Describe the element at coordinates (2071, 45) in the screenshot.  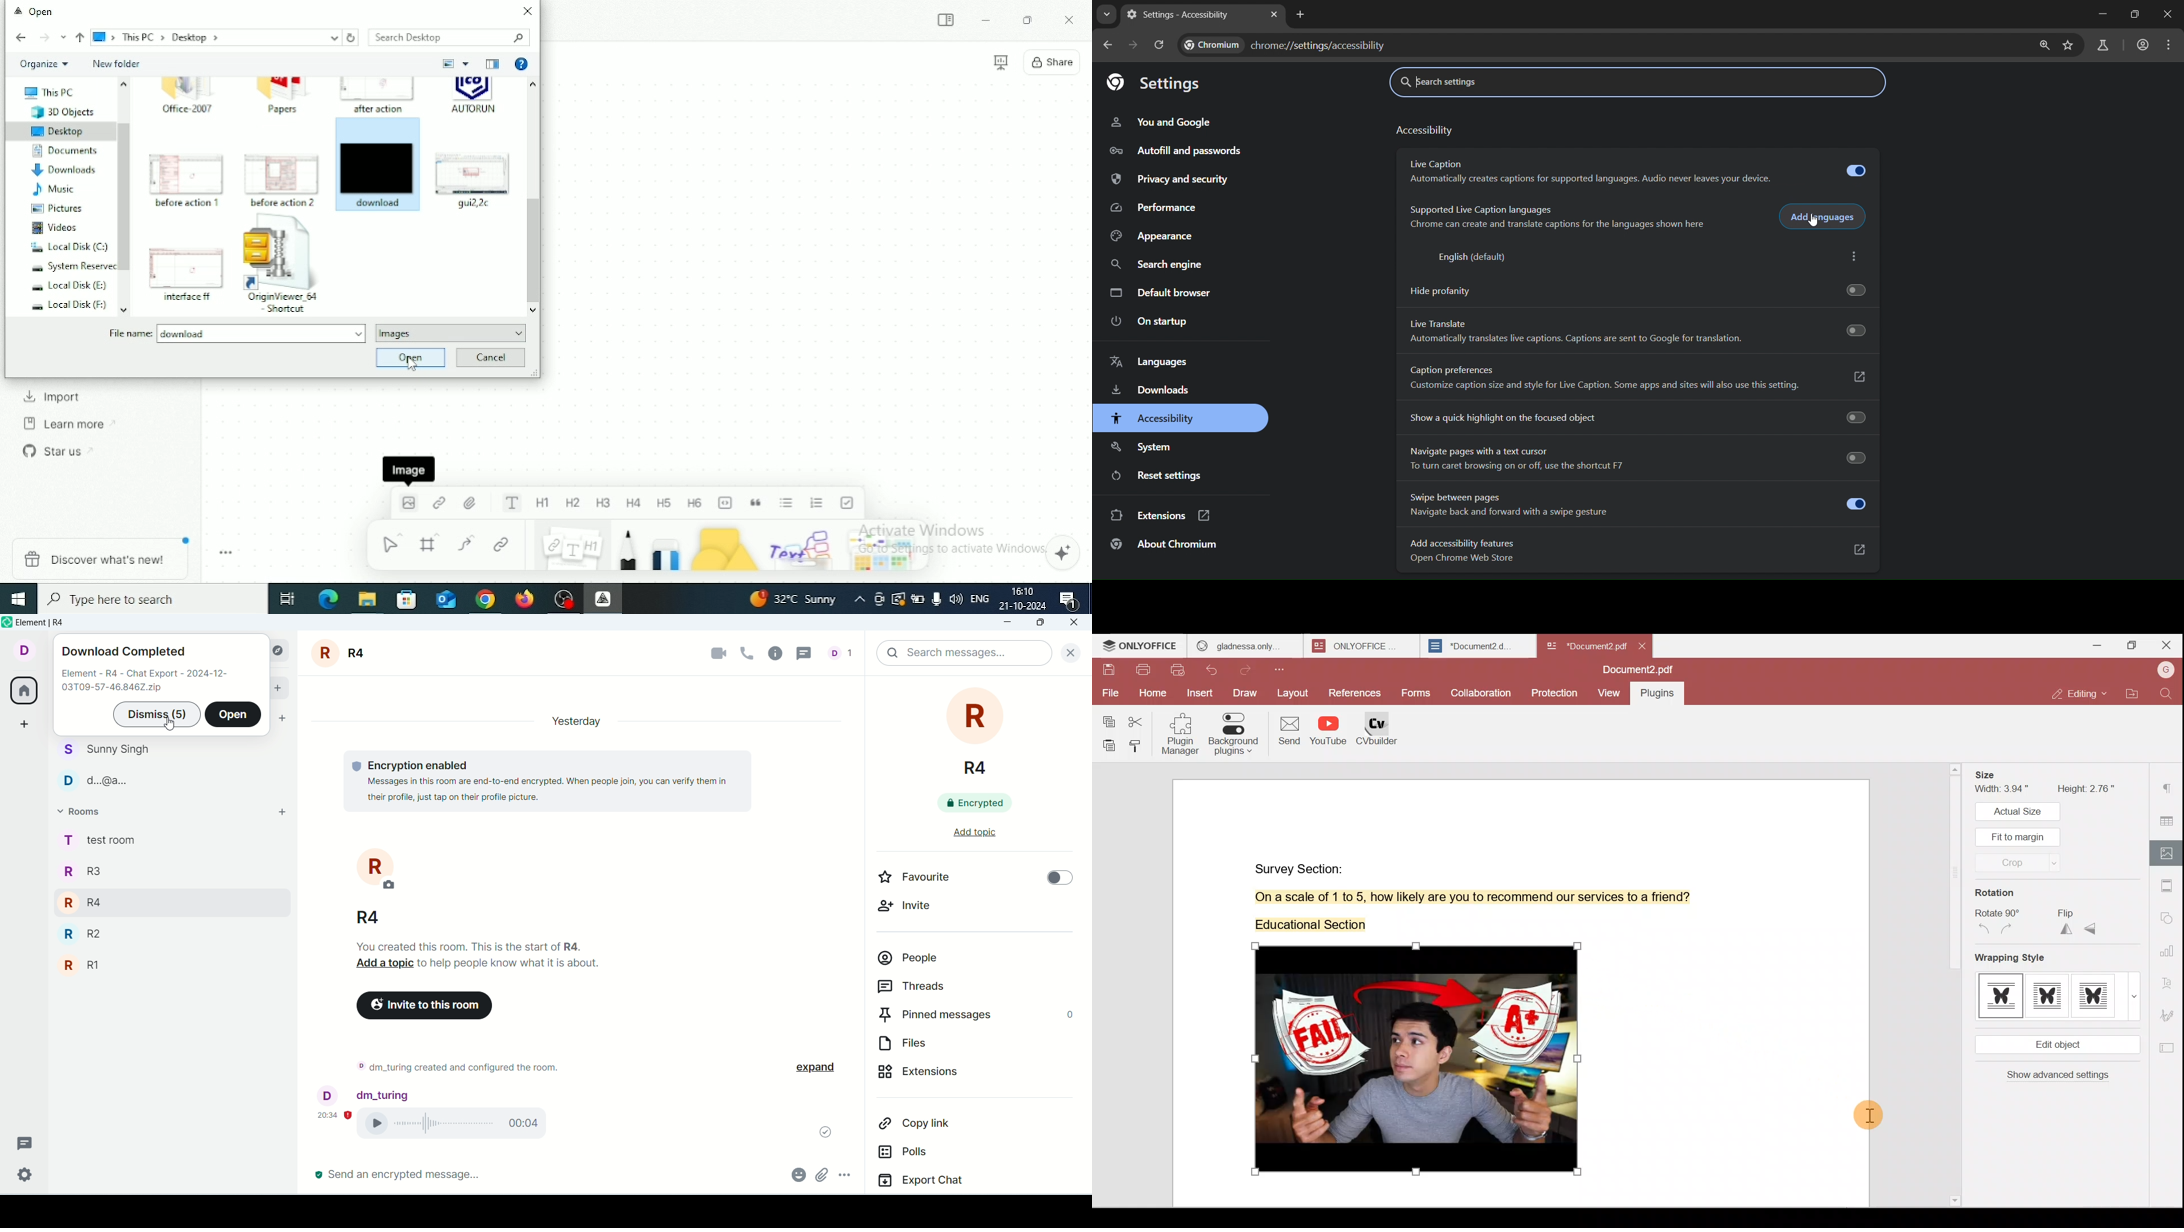
I see `bookmark page` at that location.